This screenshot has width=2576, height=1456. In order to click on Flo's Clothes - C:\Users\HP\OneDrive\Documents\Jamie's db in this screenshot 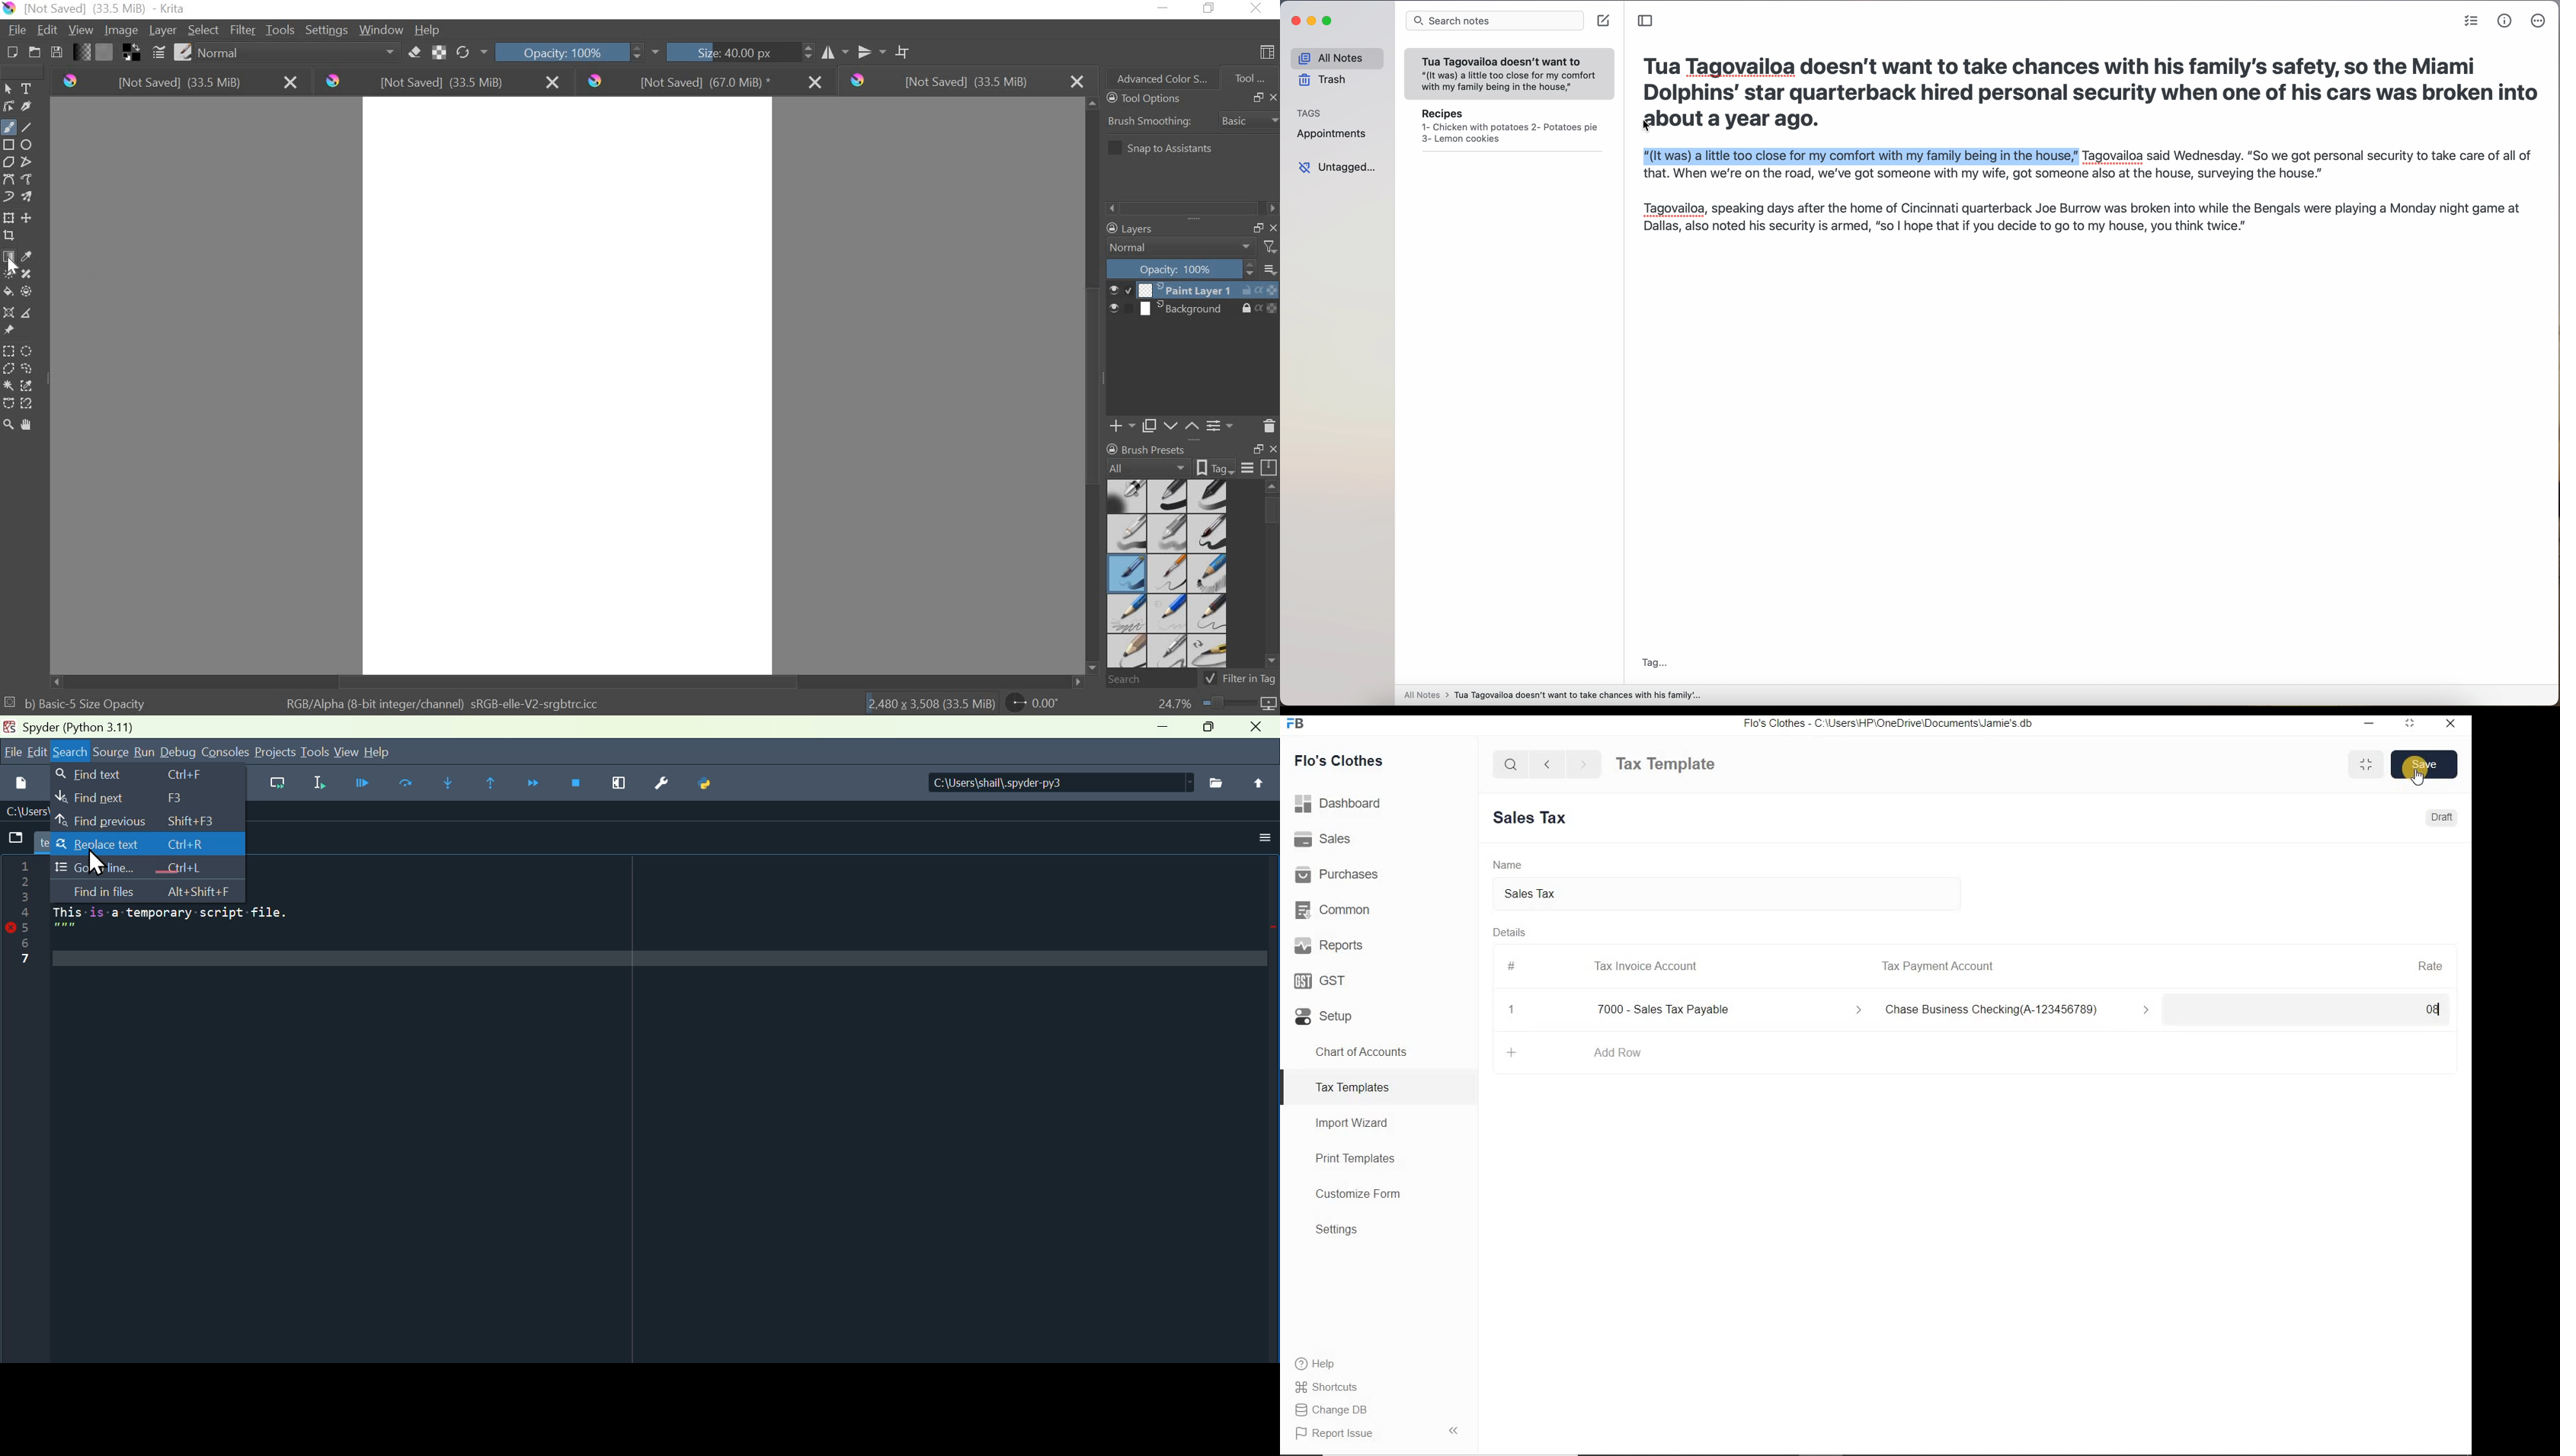, I will do `click(1887, 723)`.